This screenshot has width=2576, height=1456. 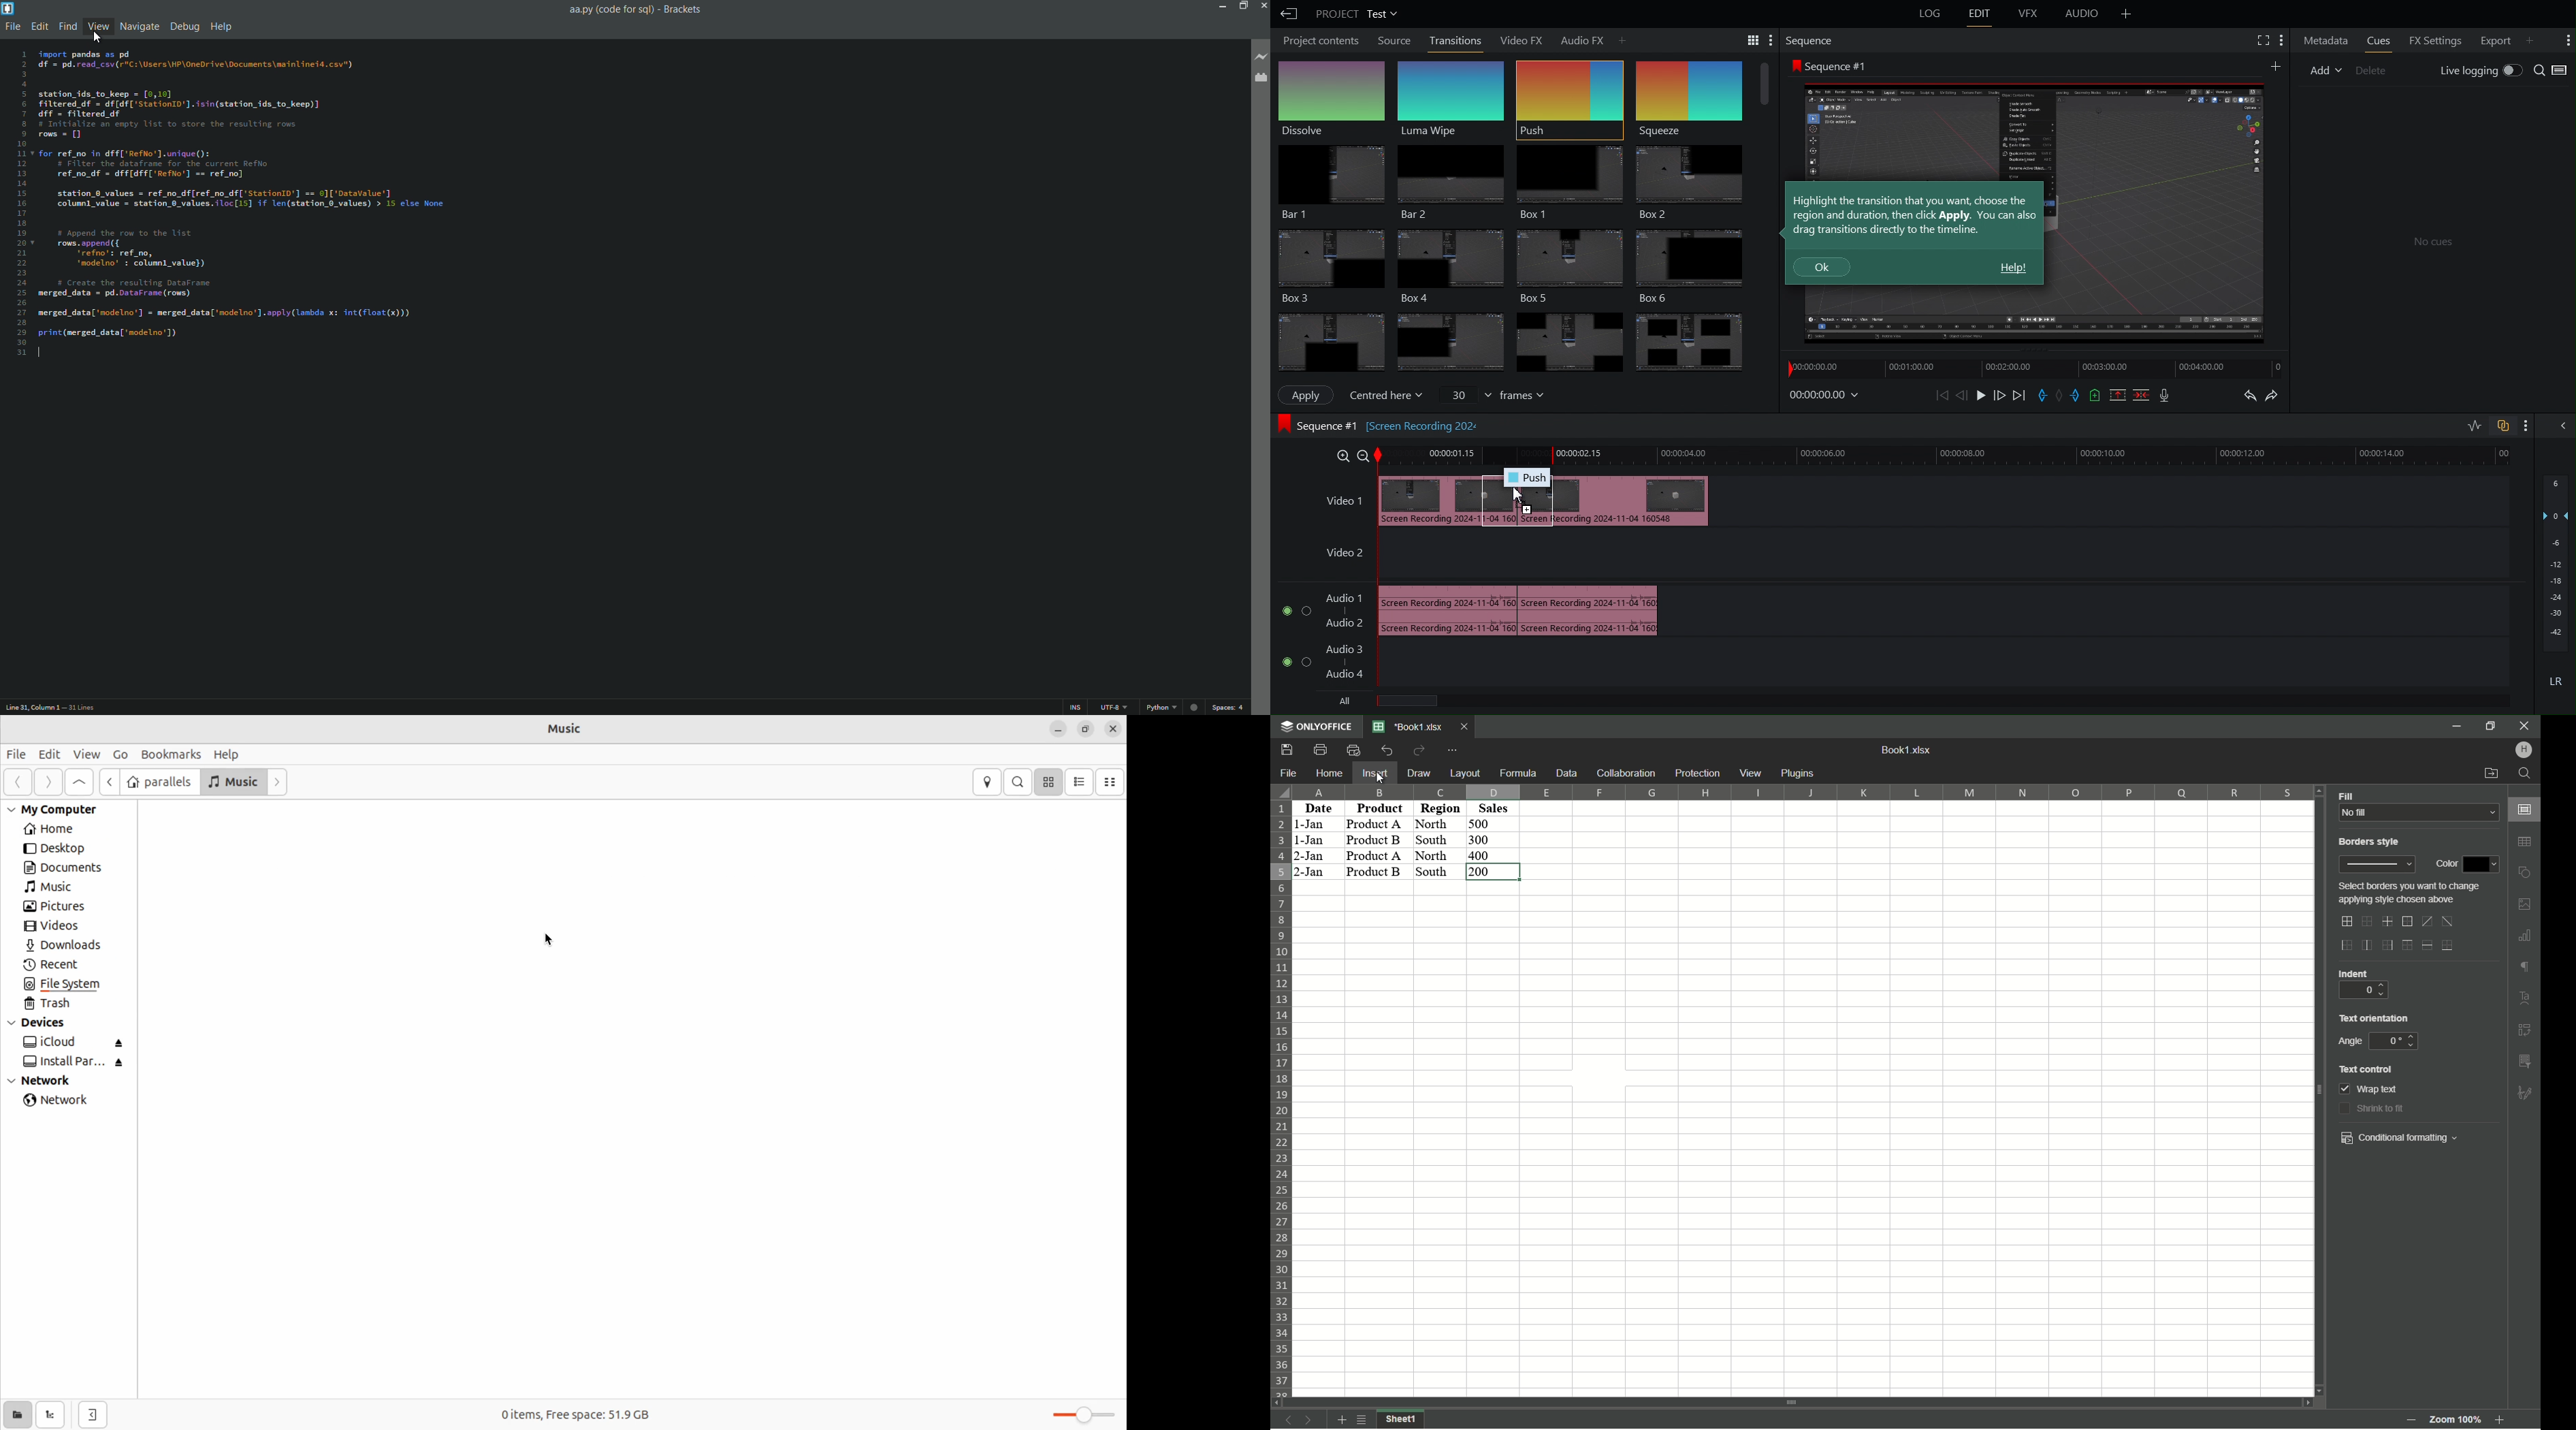 What do you see at coordinates (1342, 501) in the screenshot?
I see `Video 1` at bounding box center [1342, 501].